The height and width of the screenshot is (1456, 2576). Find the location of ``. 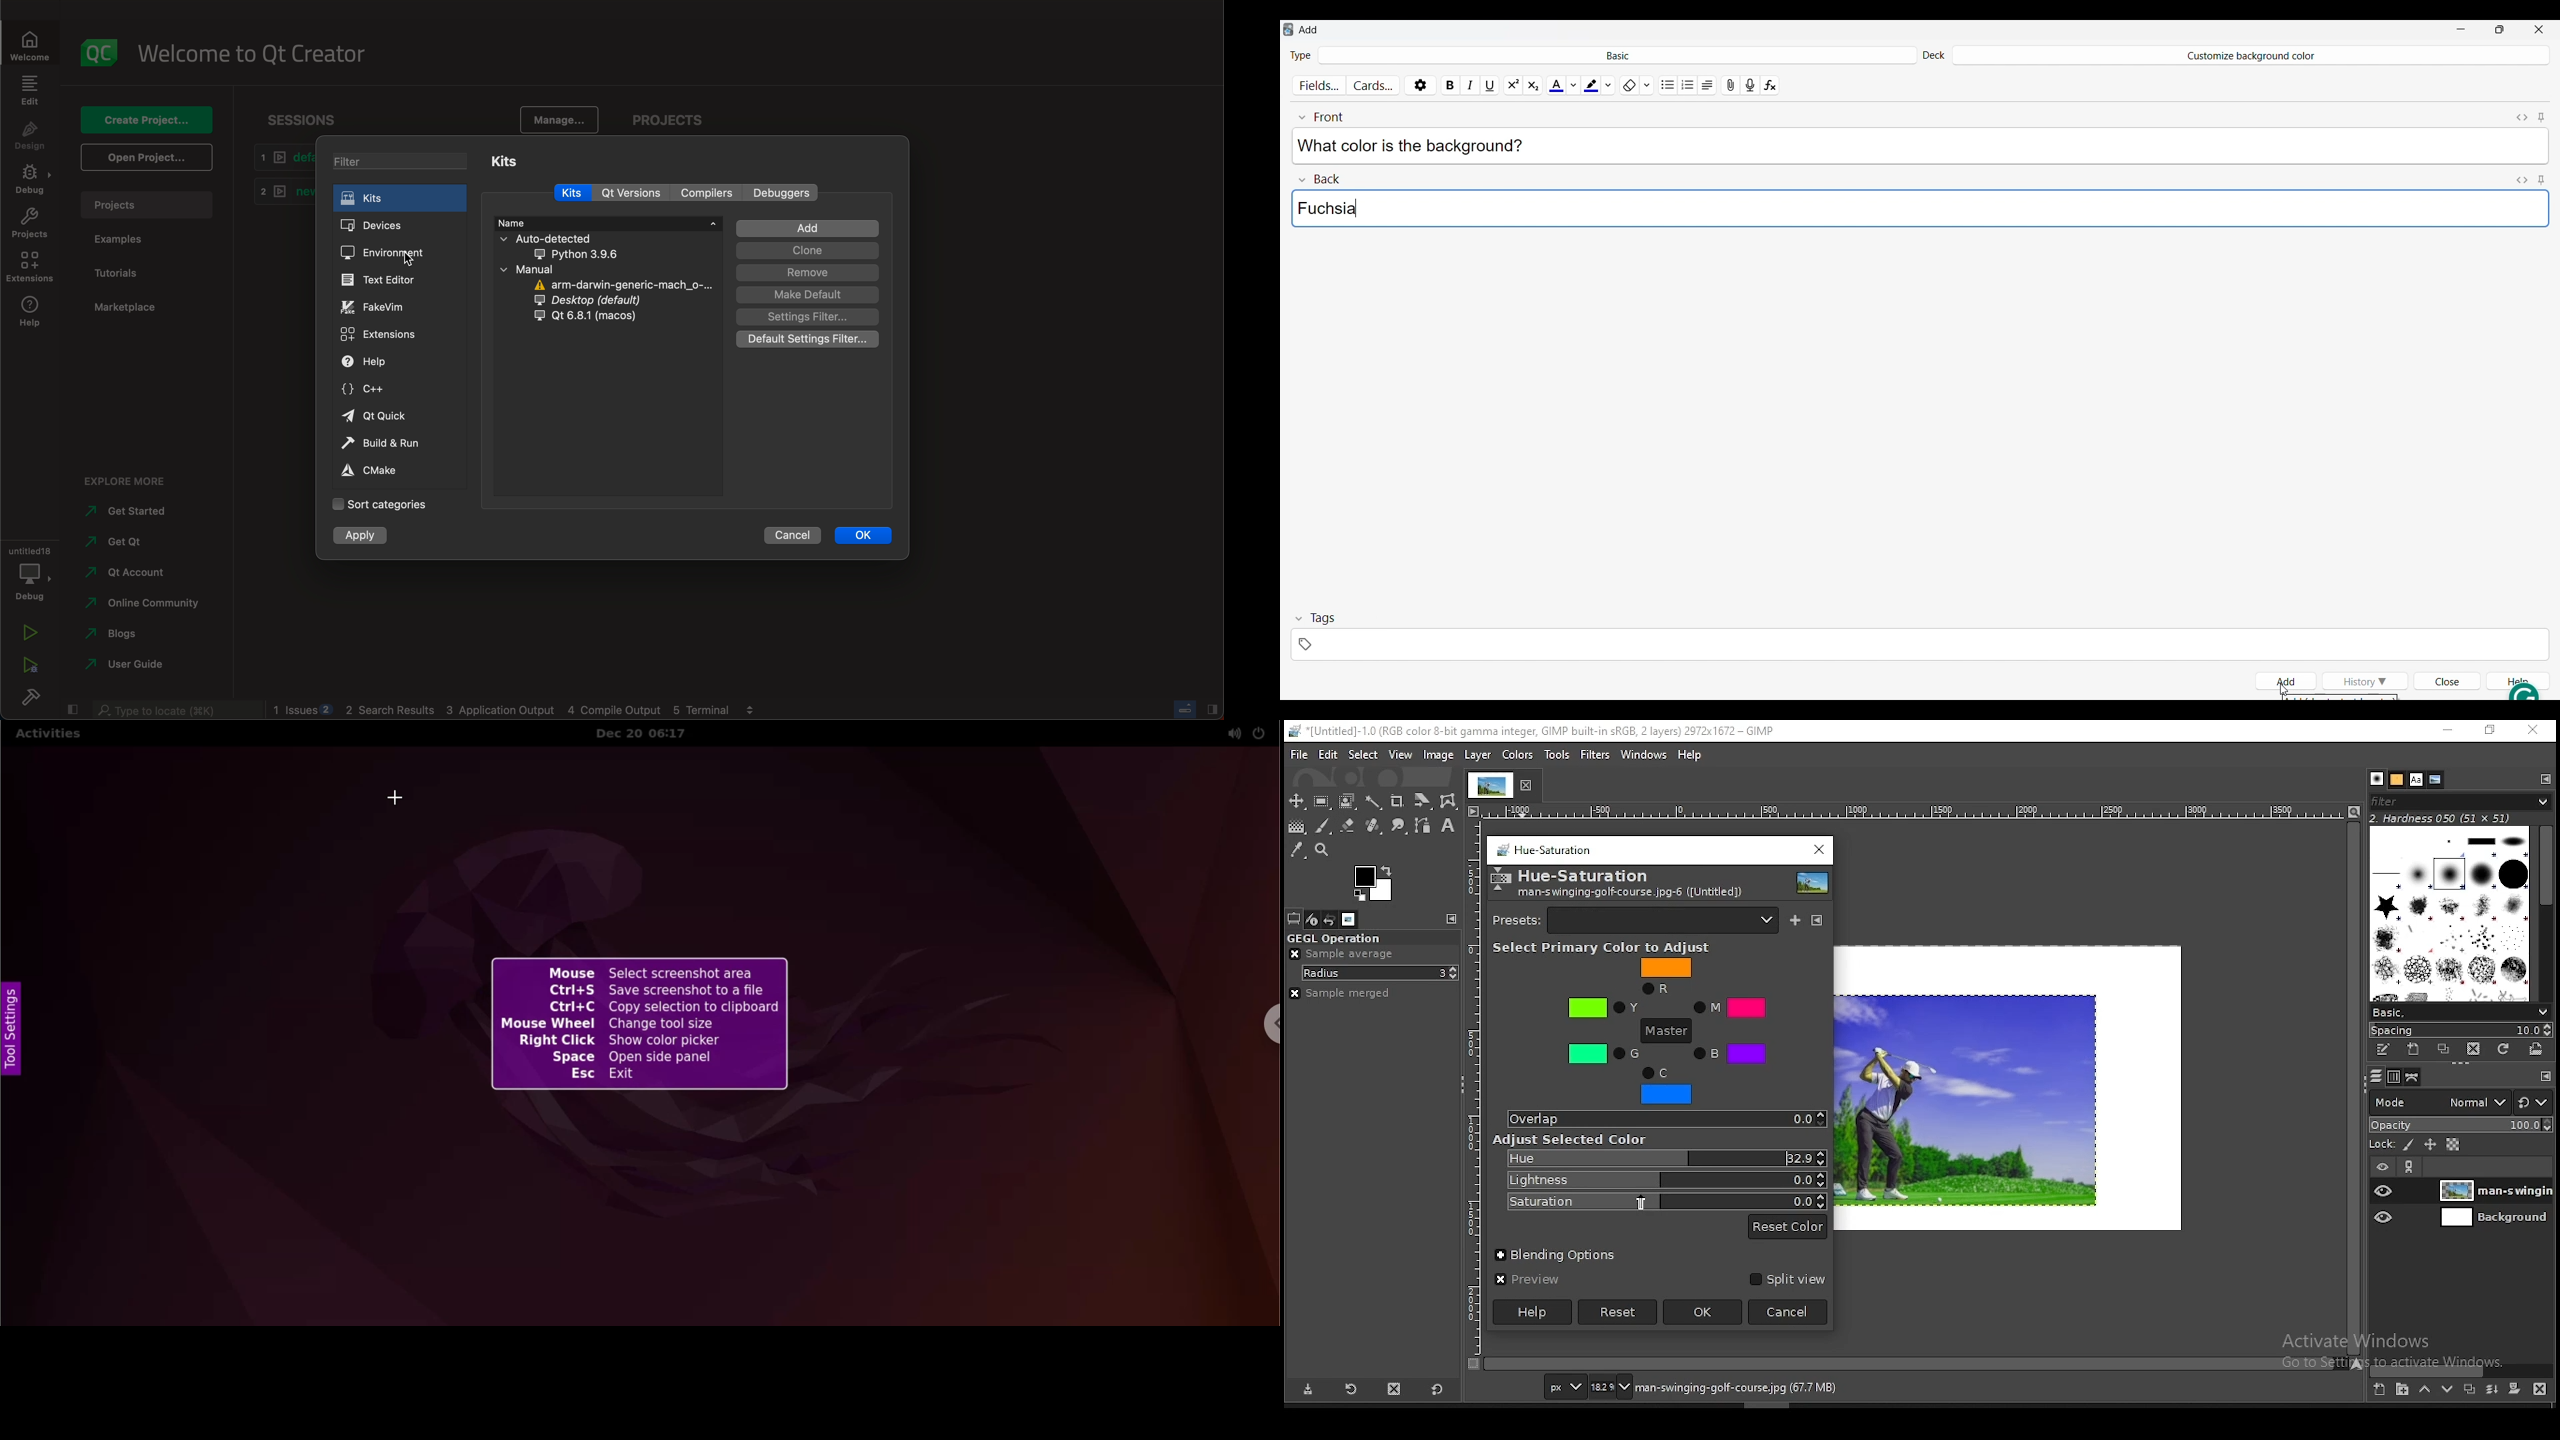

 is located at coordinates (2365, 681).